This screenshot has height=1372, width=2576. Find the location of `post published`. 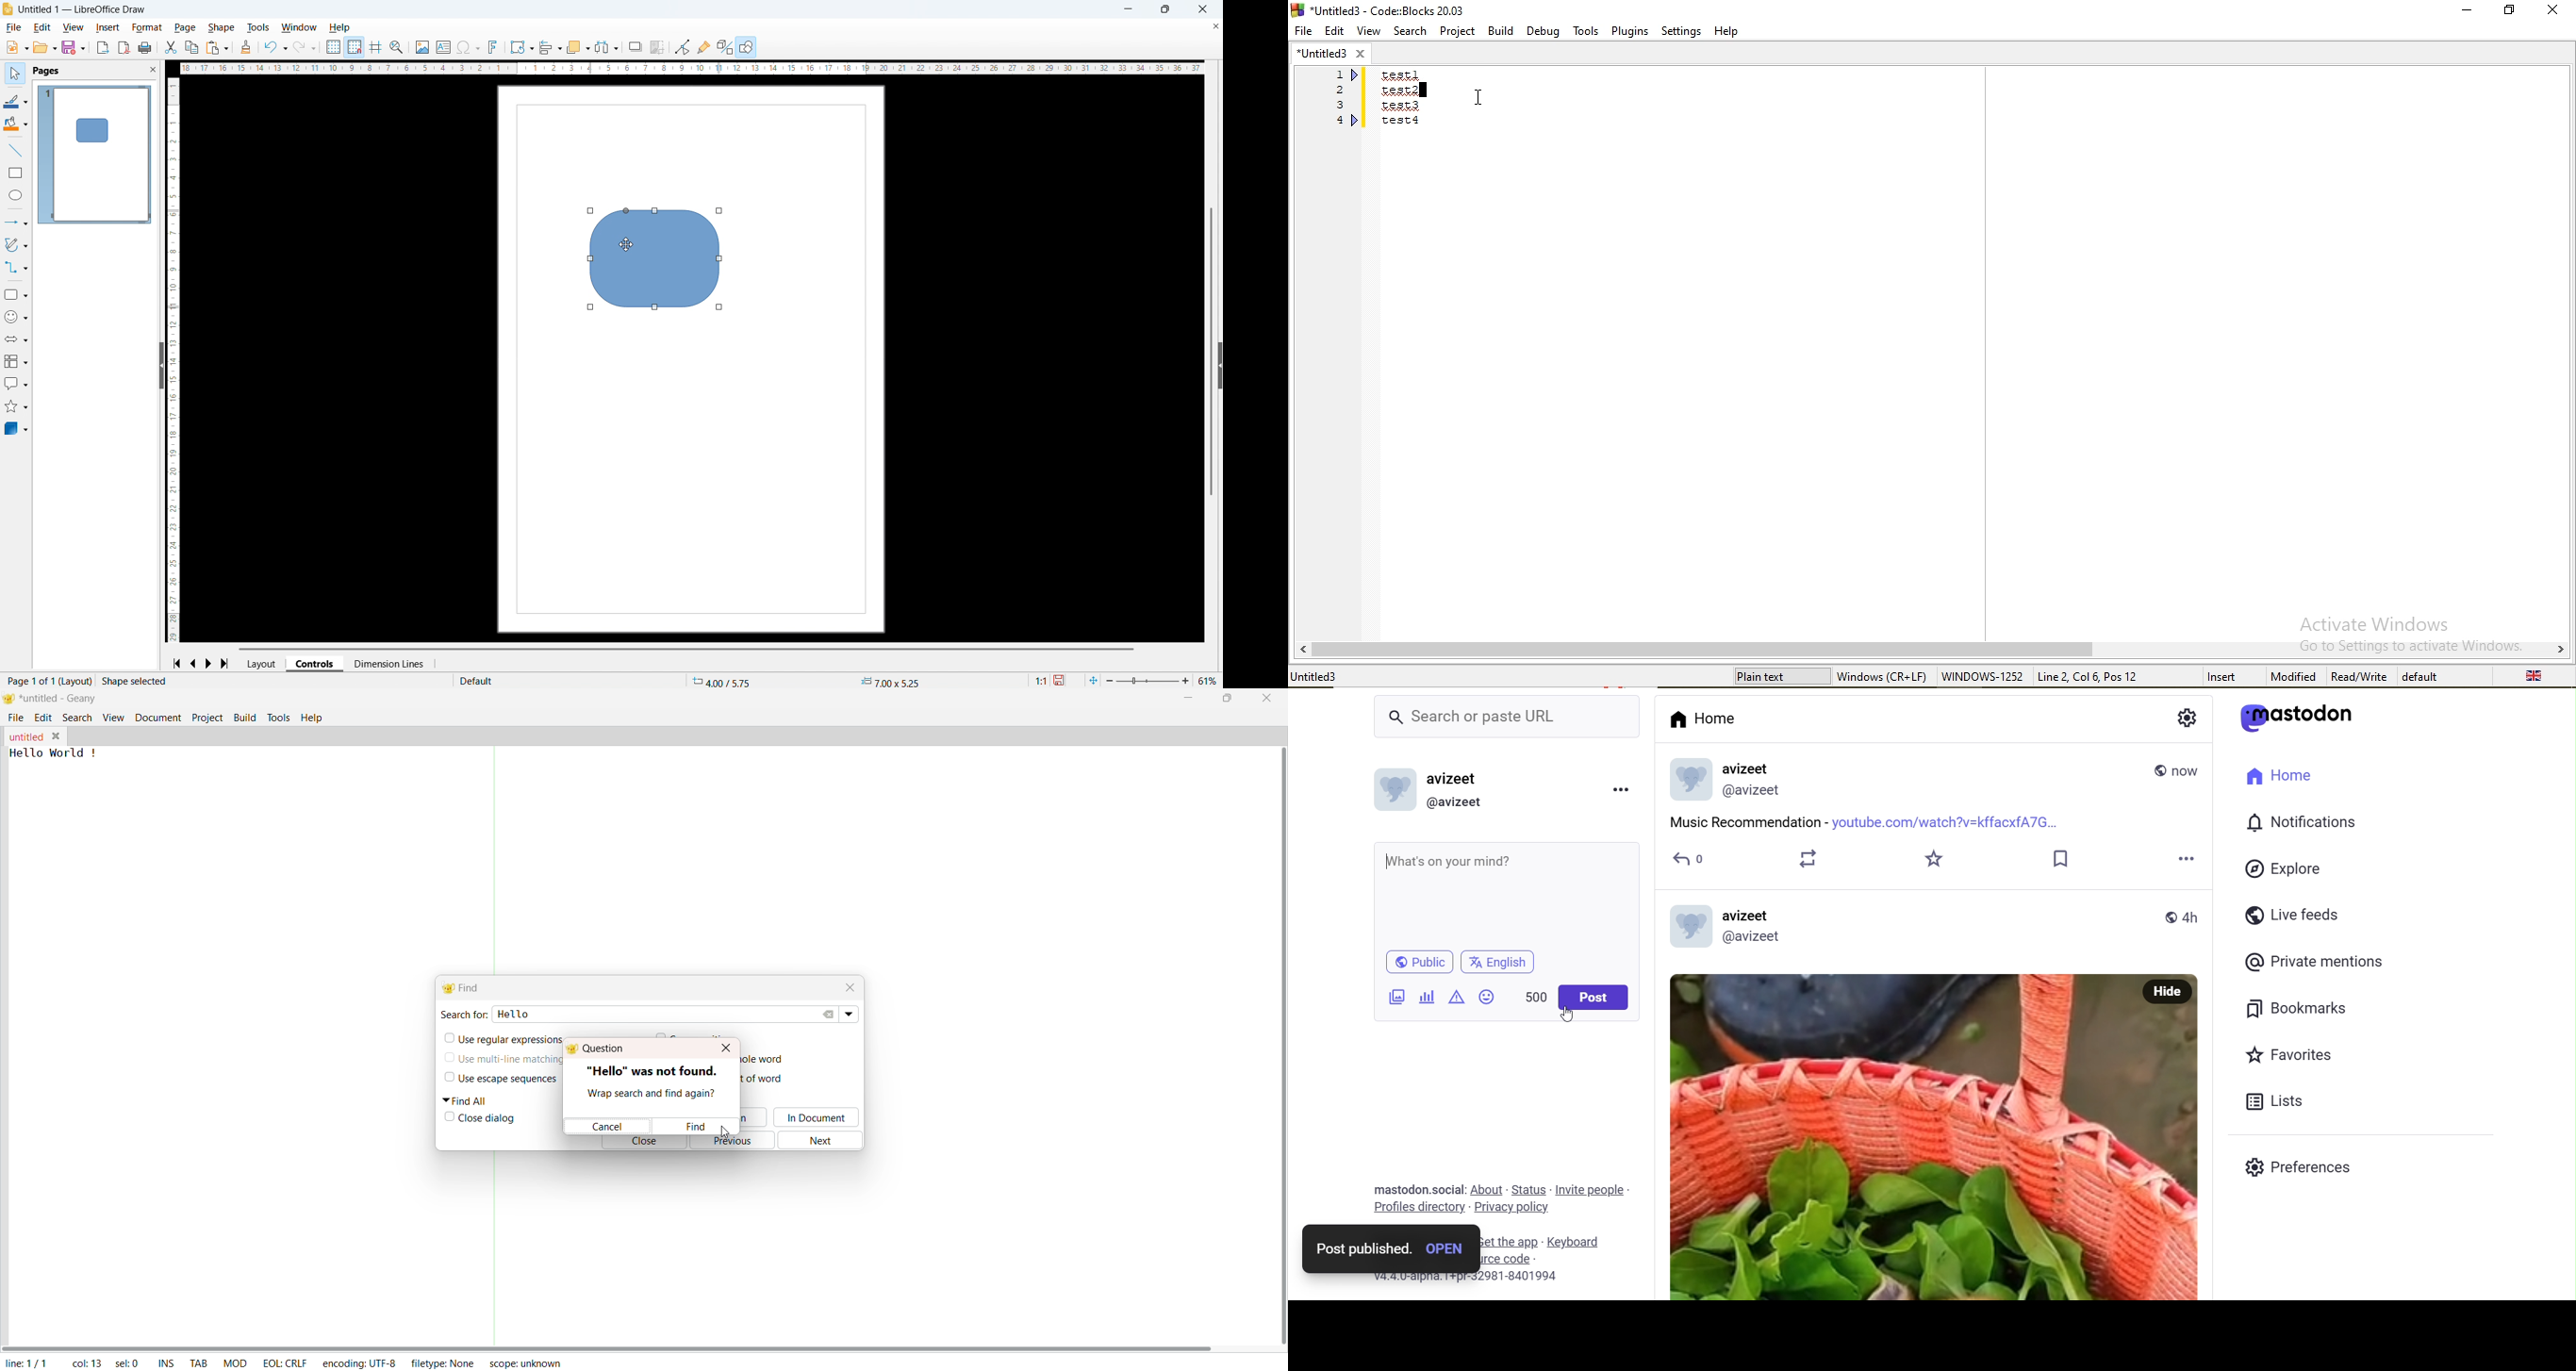

post published is located at coordinates (1357, 1248).